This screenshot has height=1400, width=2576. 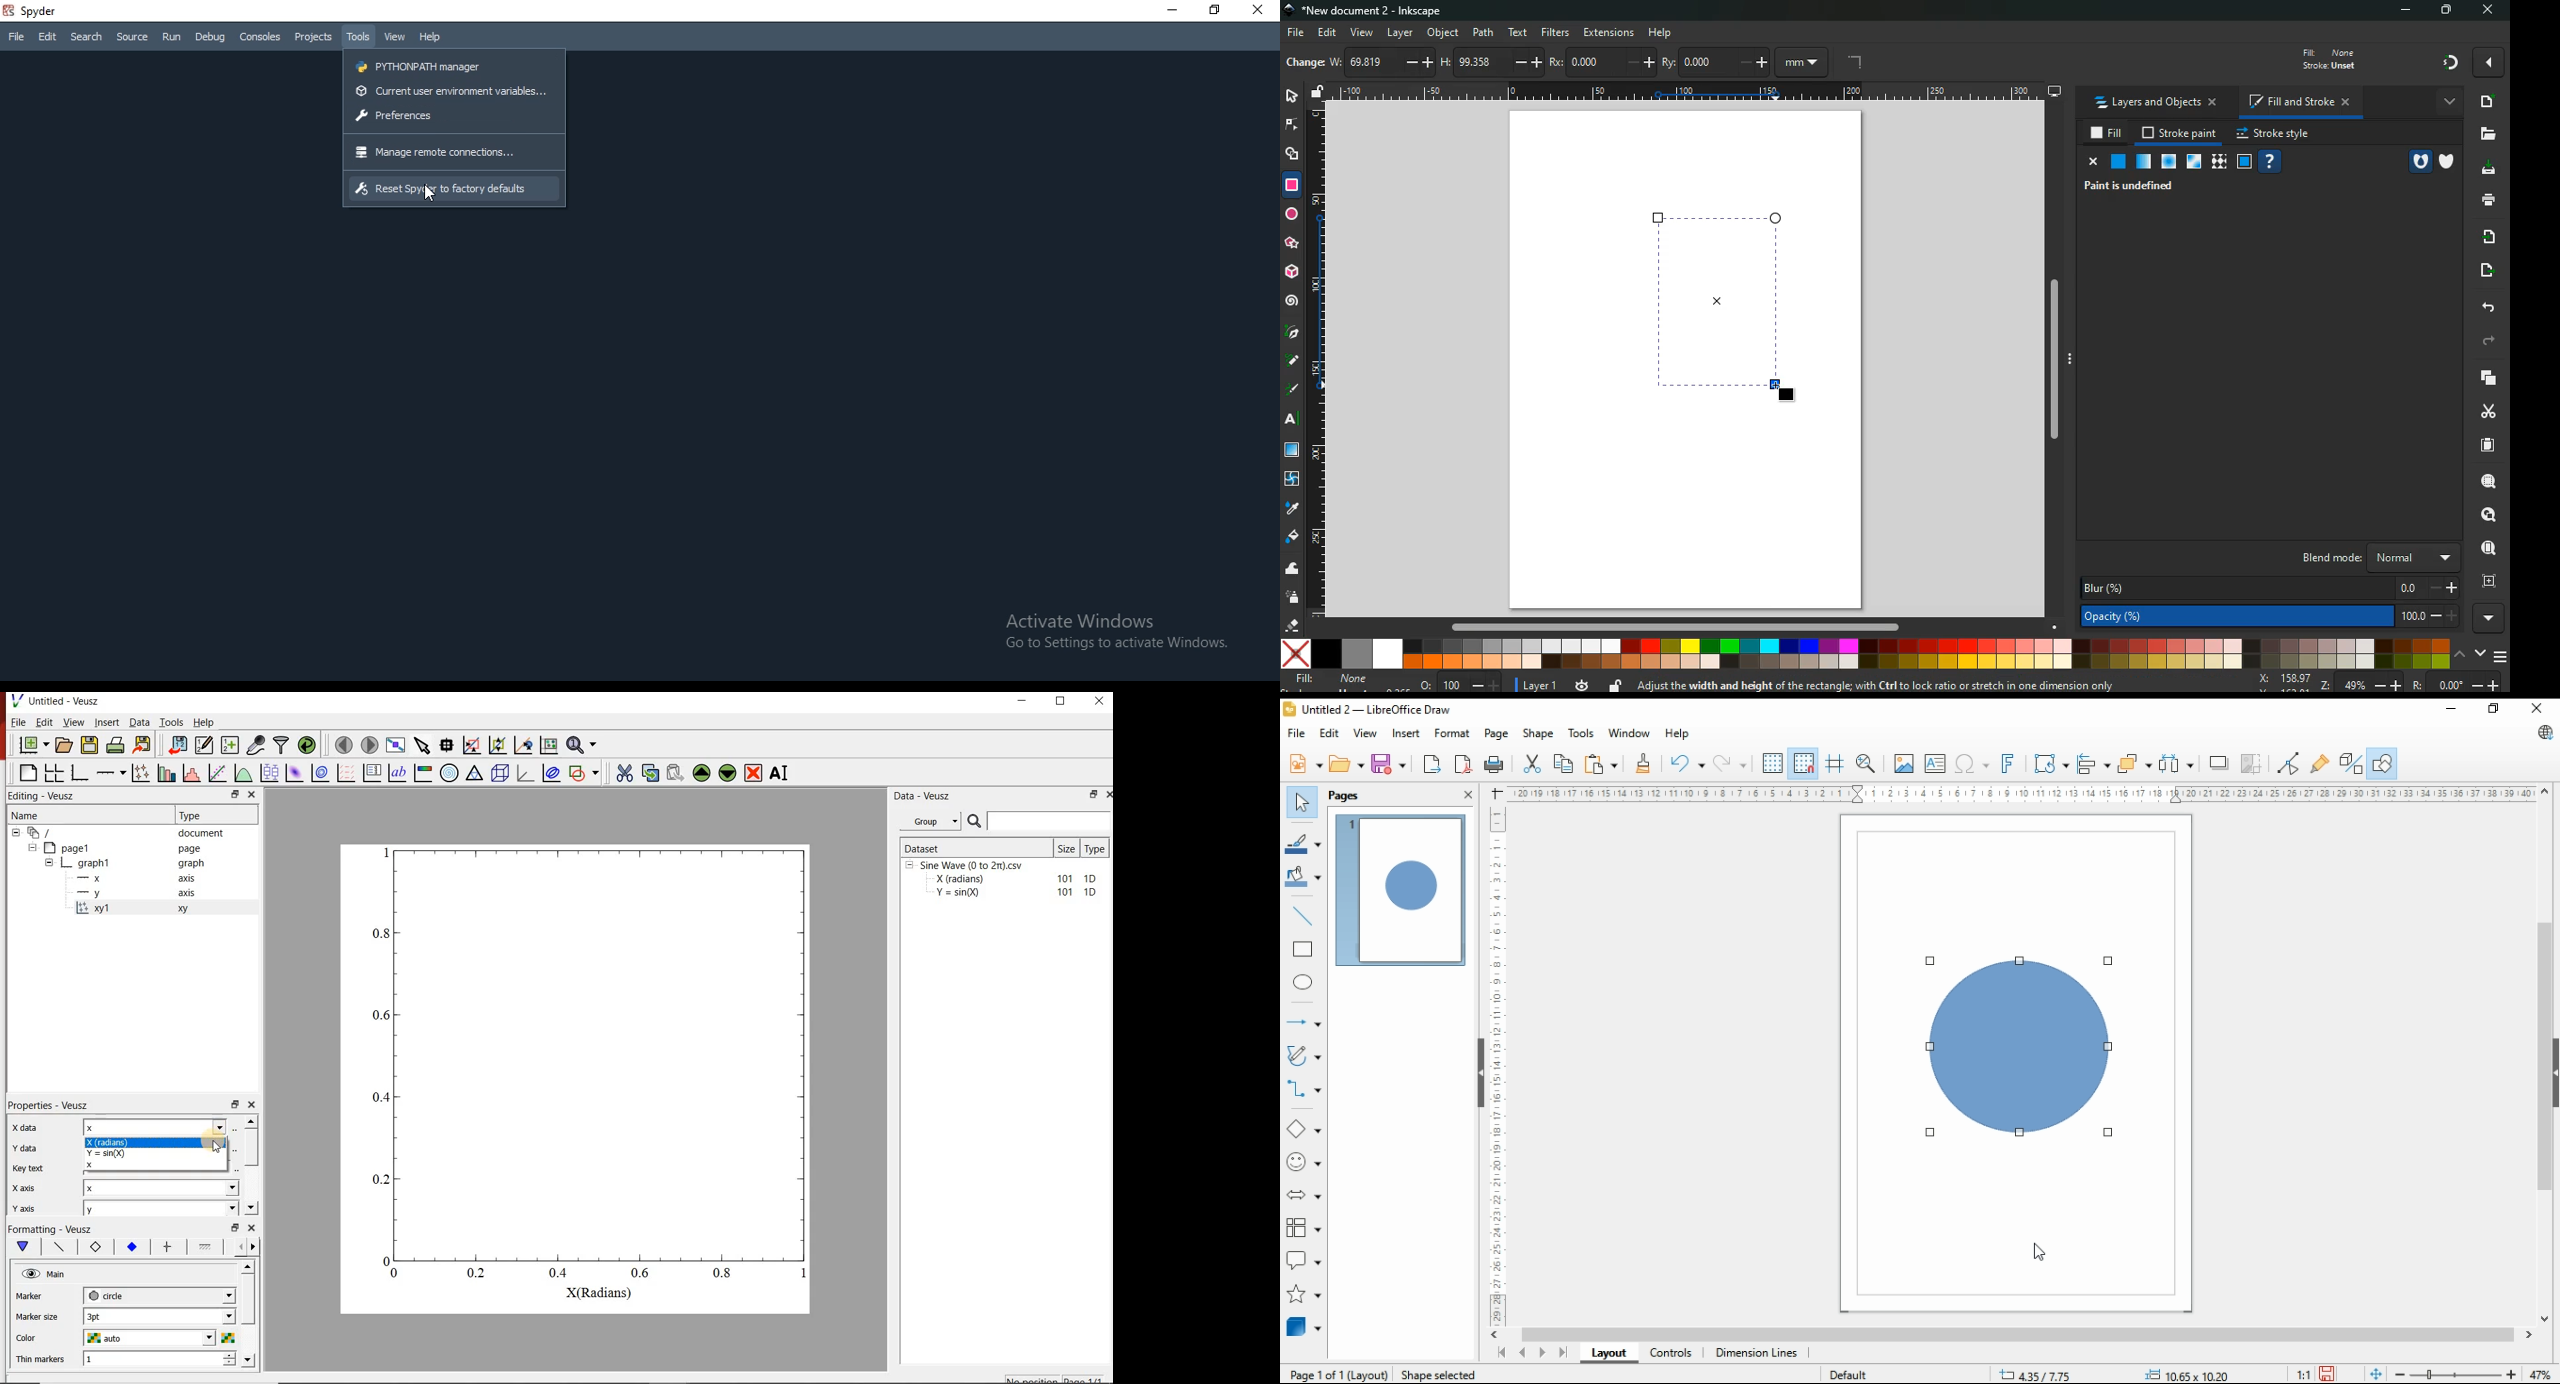 I want to click on reset spyder, so click(x=455, y=189).